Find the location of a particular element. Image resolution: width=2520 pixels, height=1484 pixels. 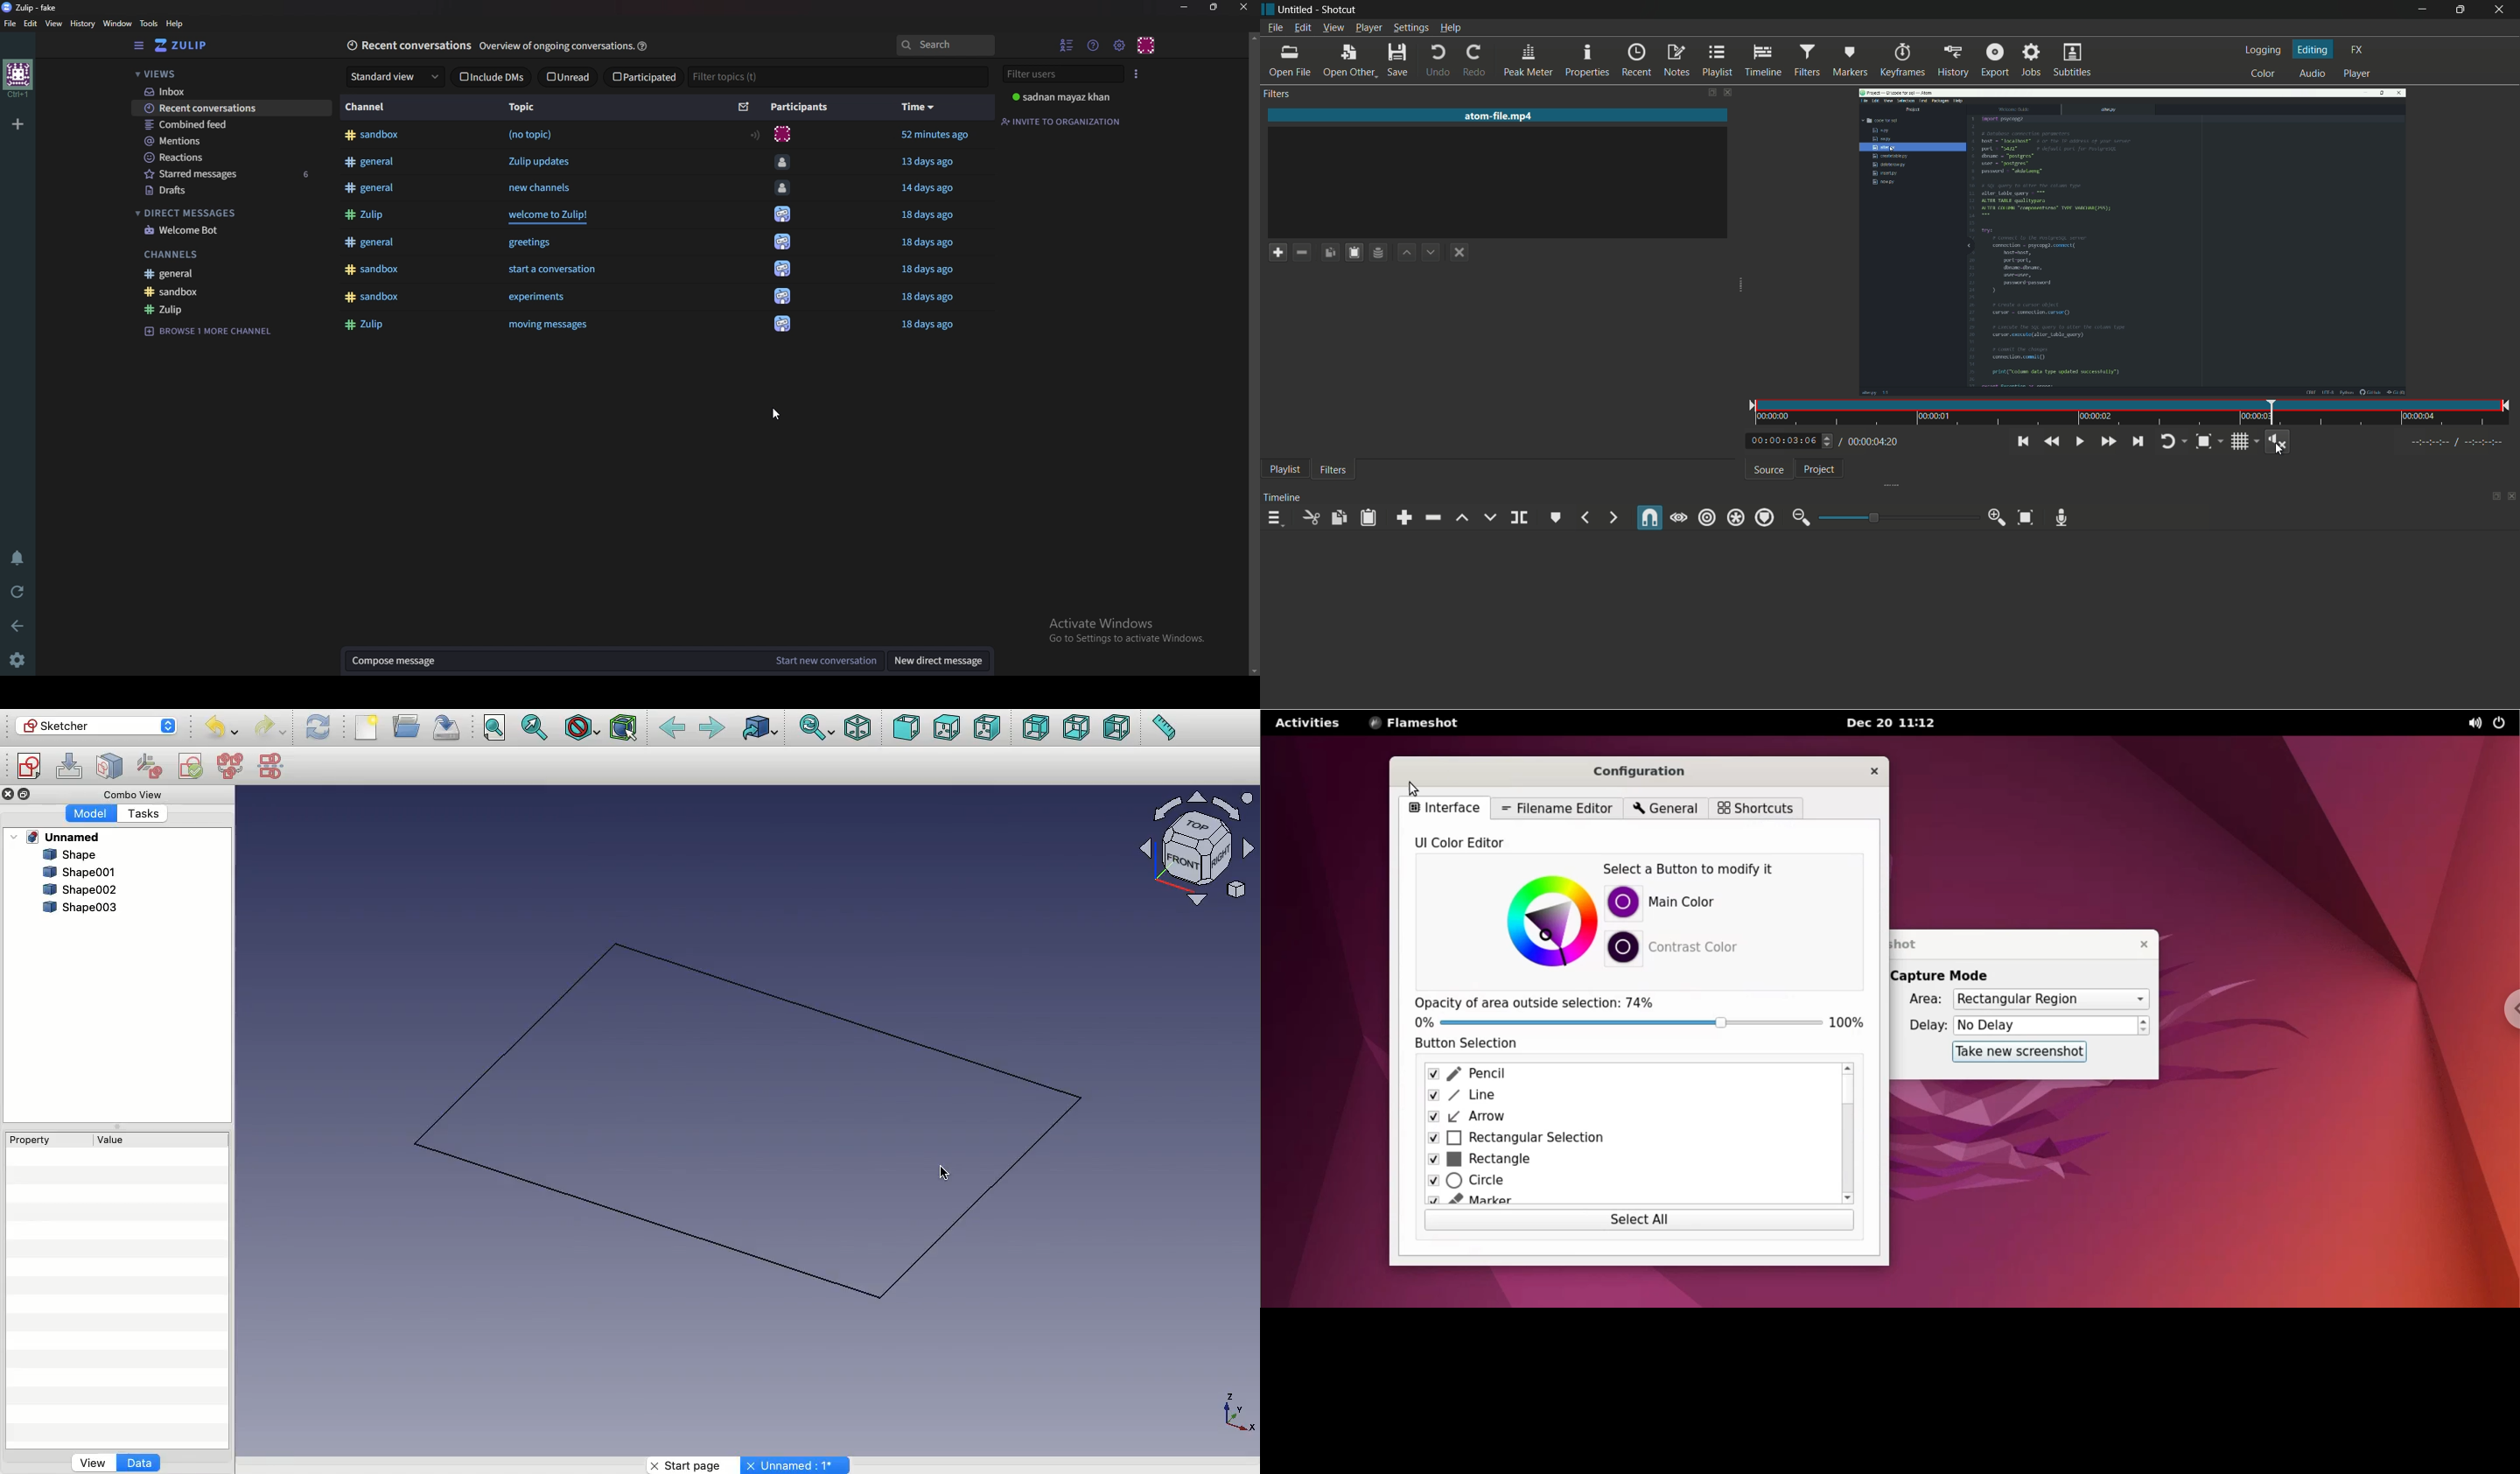

Save is located at coordinates (446, 726).